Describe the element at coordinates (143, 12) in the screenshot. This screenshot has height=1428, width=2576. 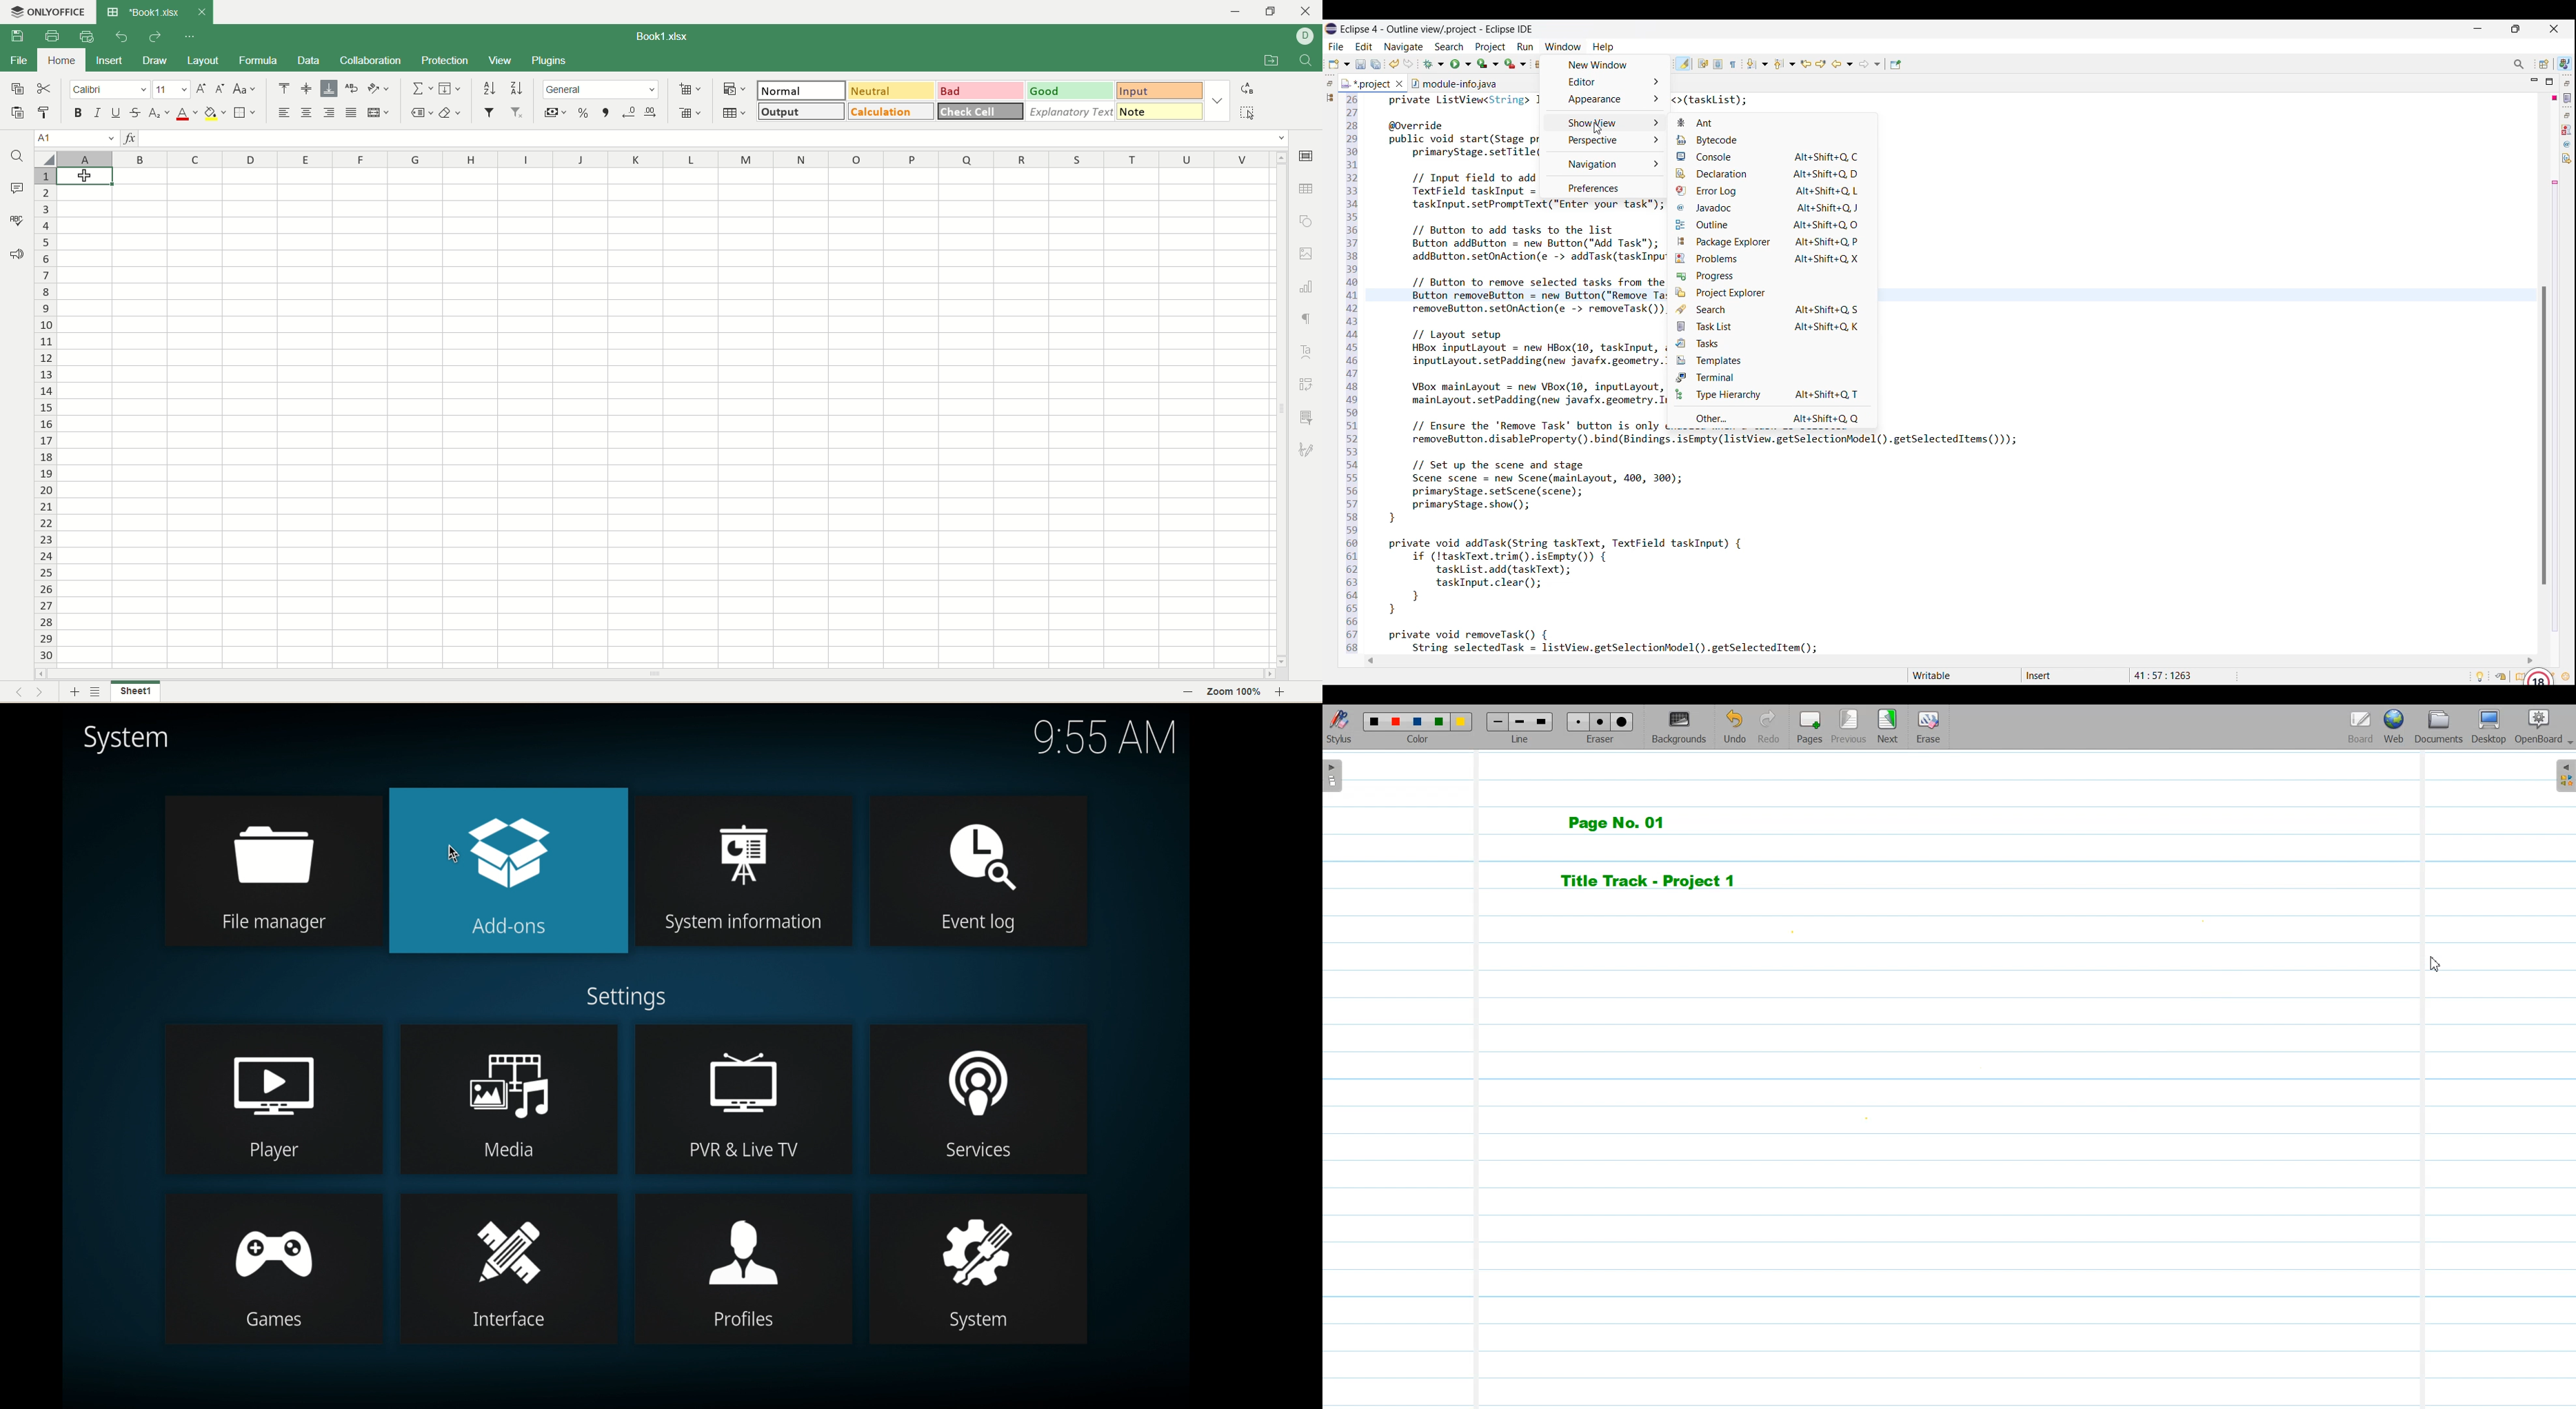
I see `Book1.xlsx` at that location.